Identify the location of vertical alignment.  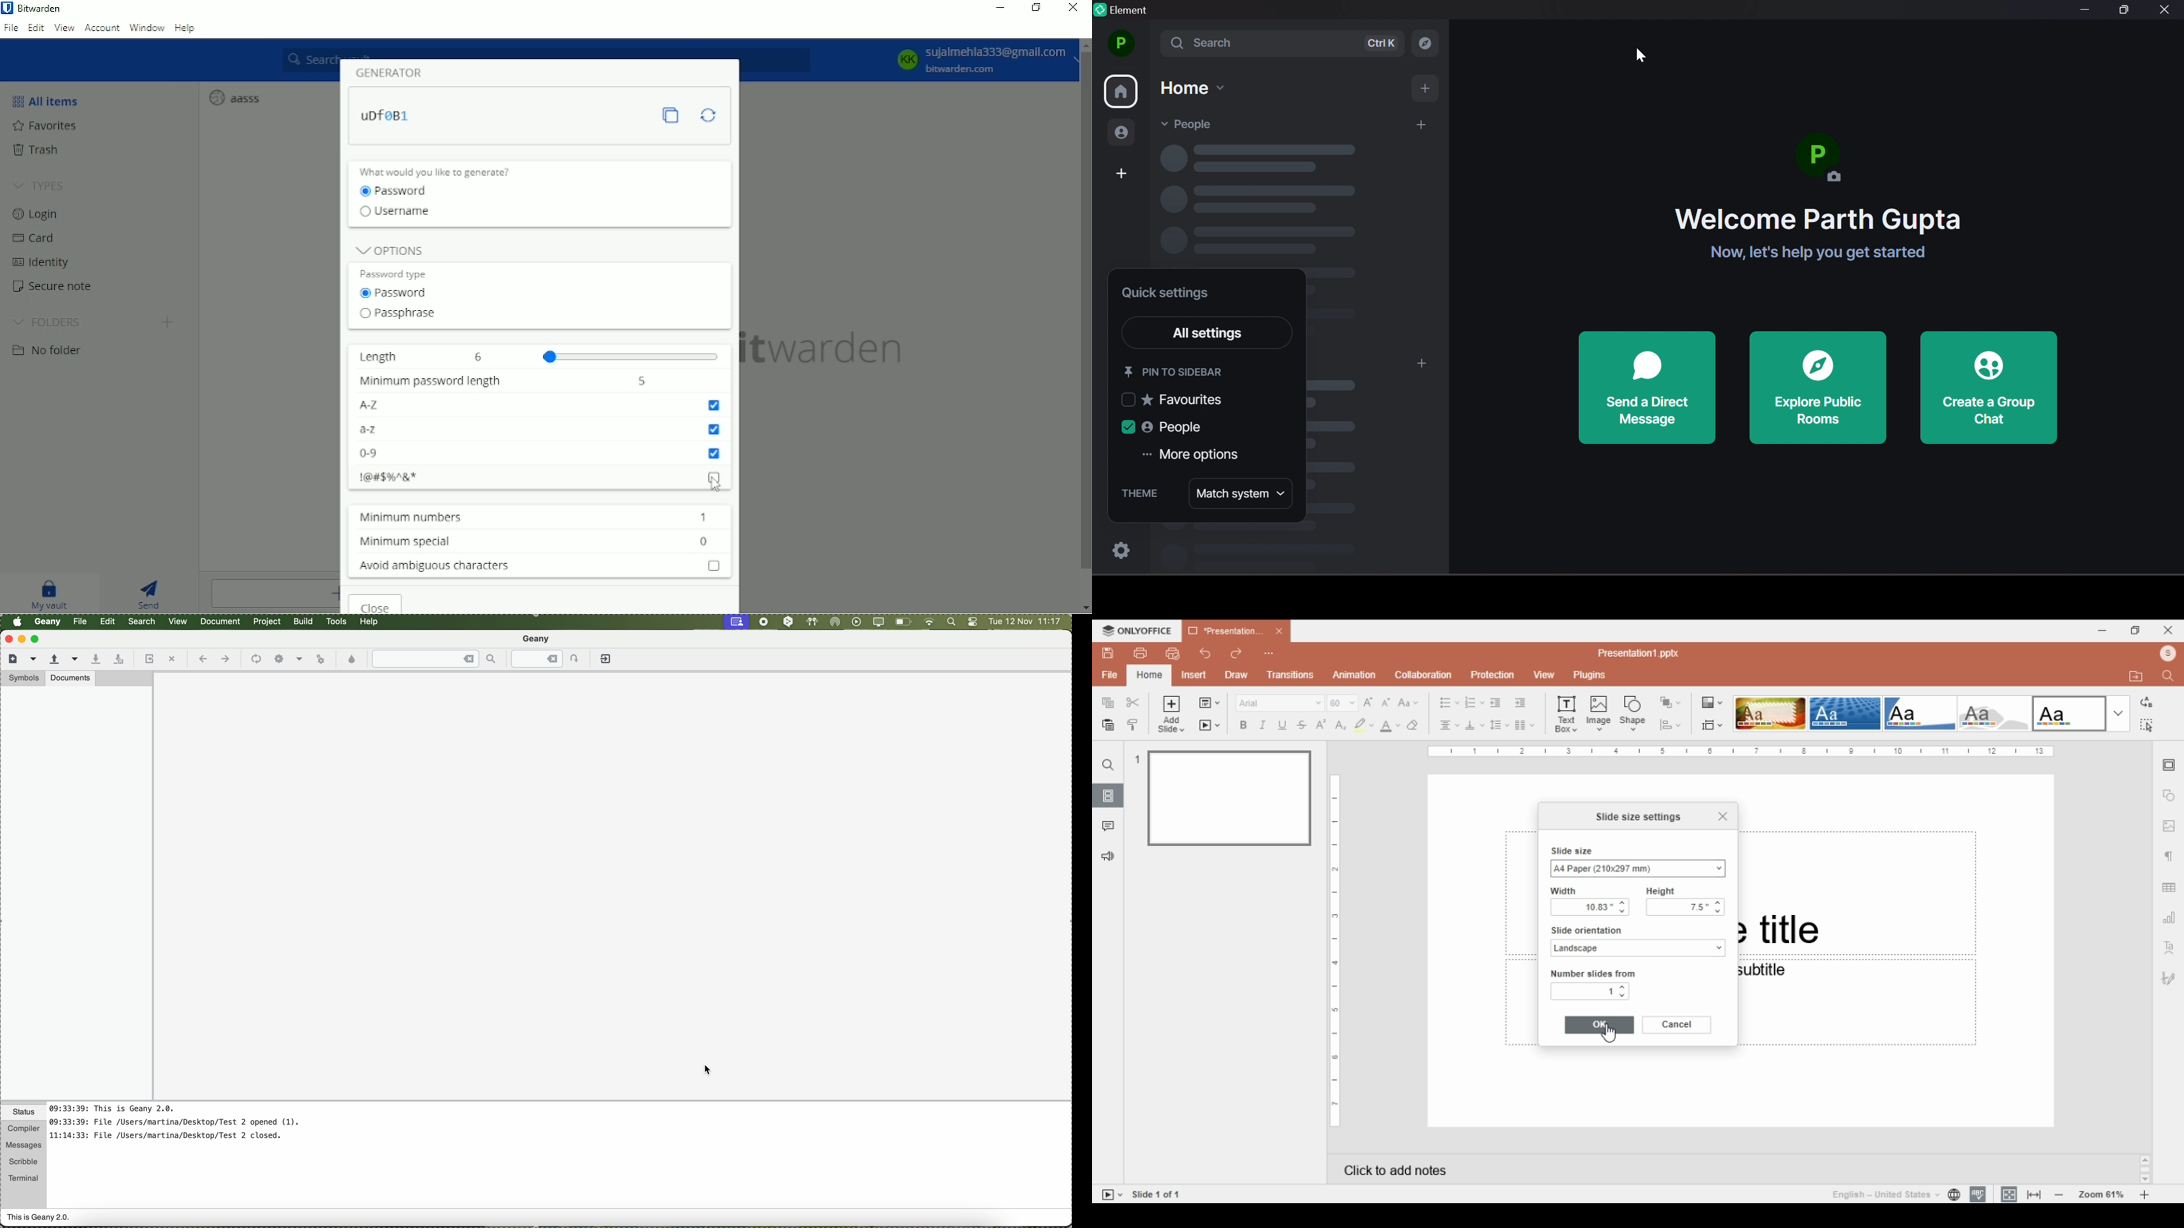
(1474, 727).